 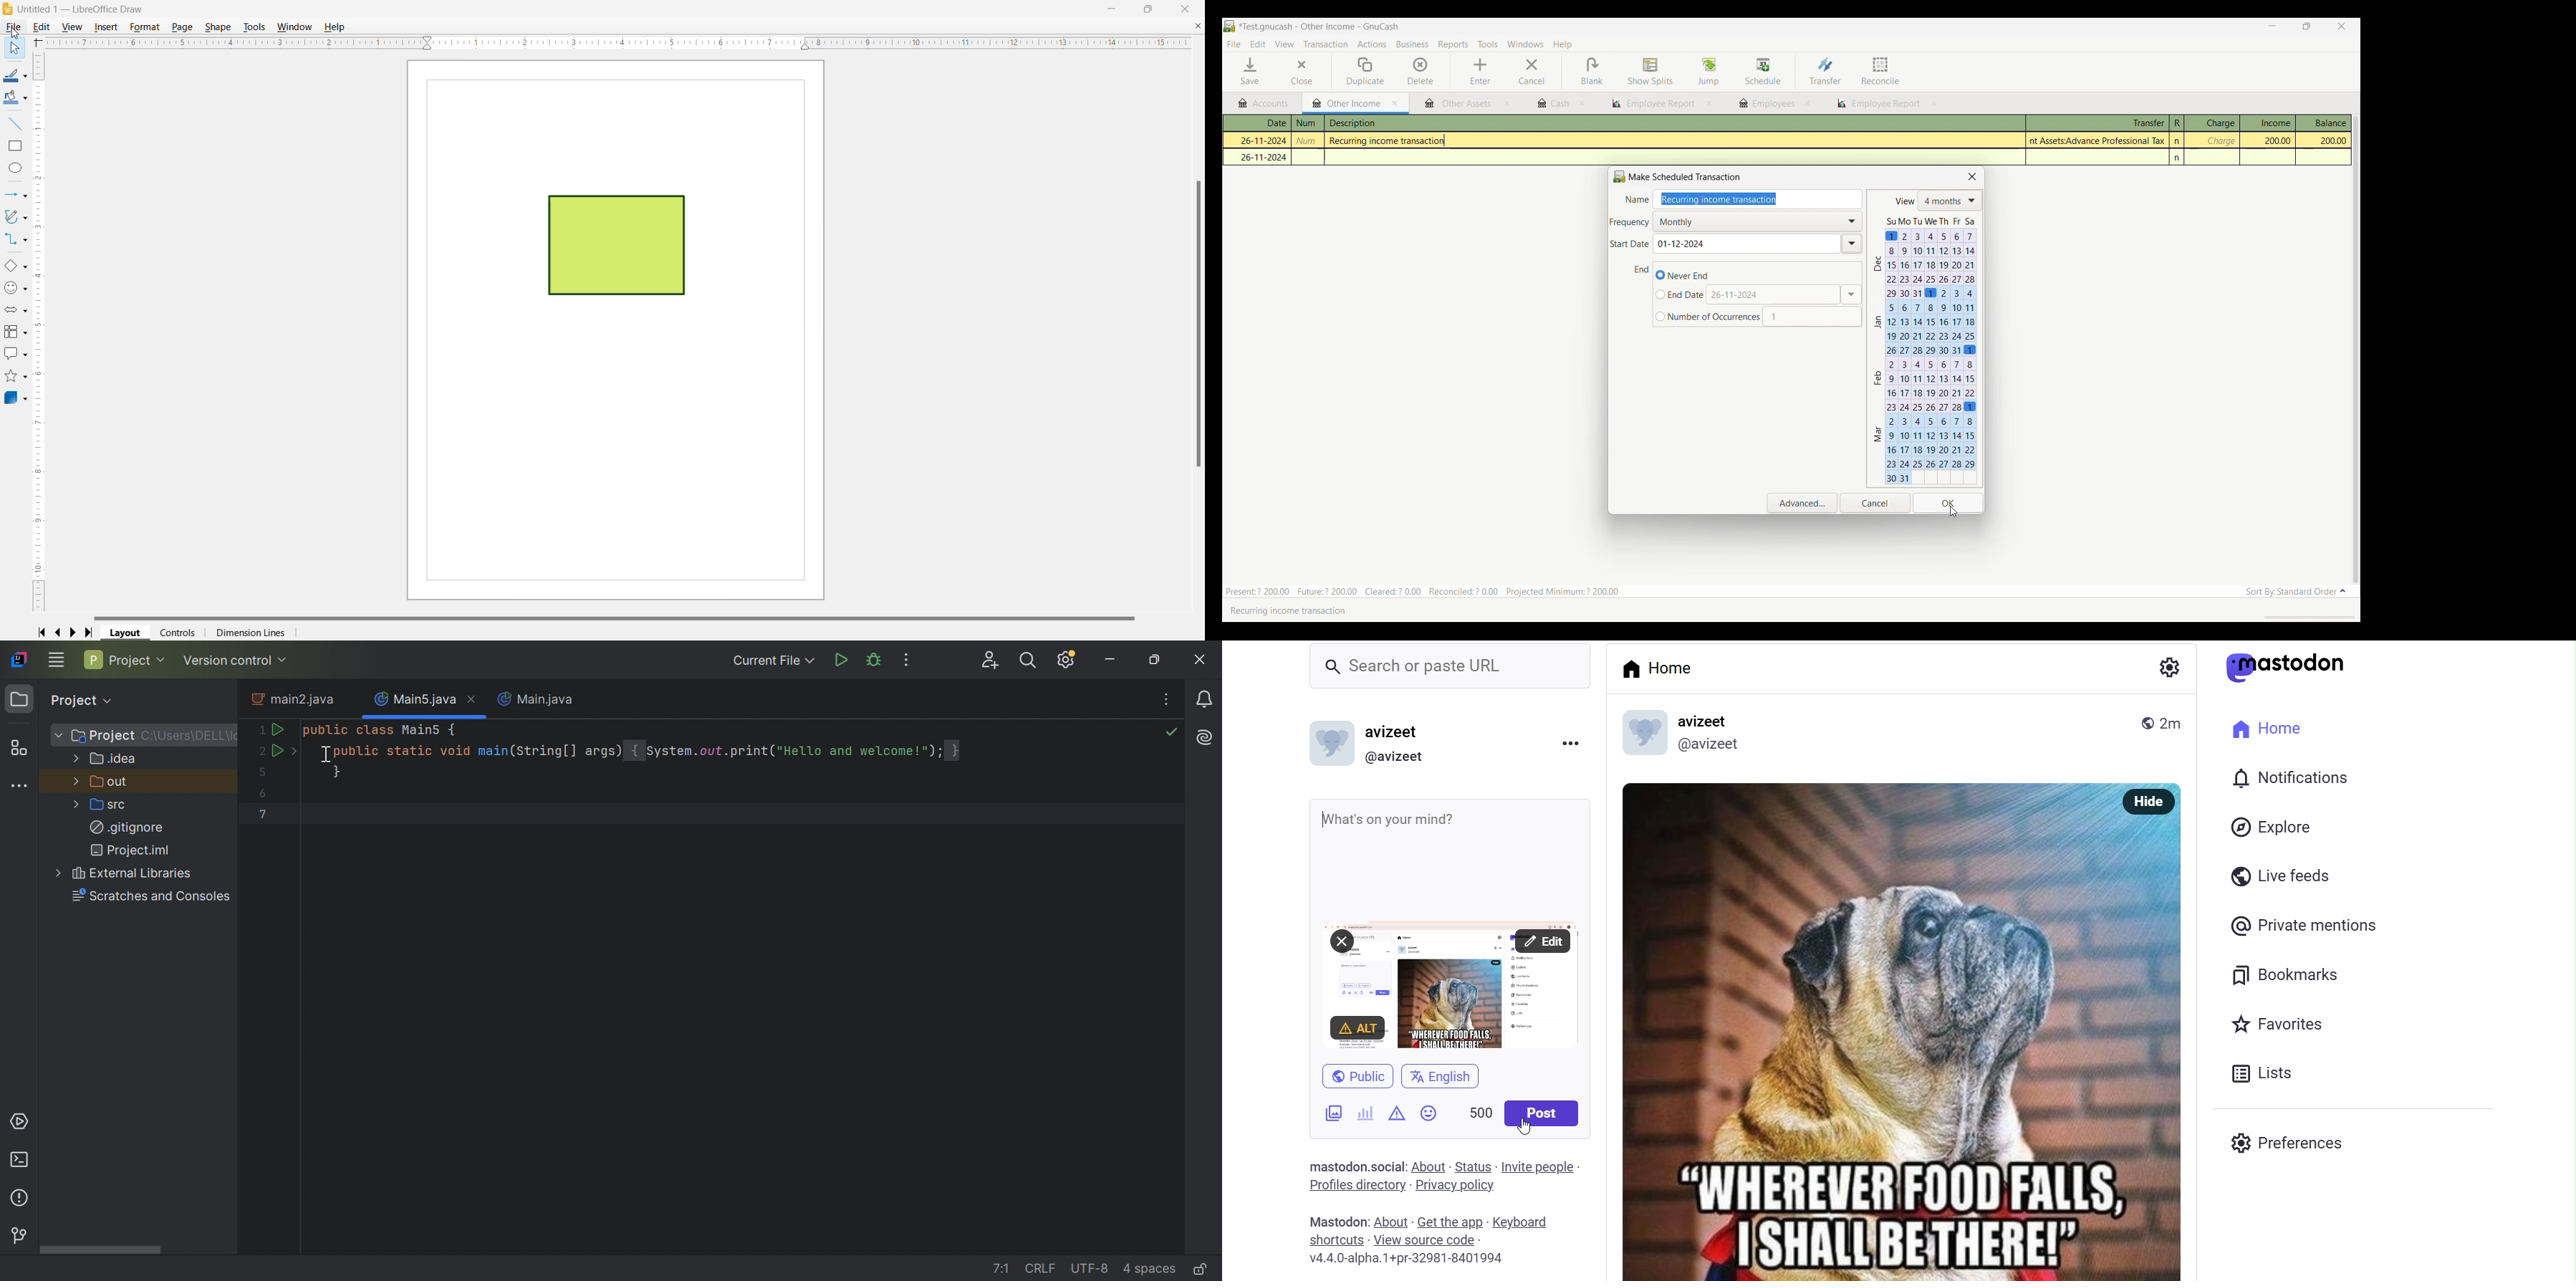 What do you see at coordinates (1199, 659) in the screenshot?
I see `Close` at bounding box center [1199, 659].